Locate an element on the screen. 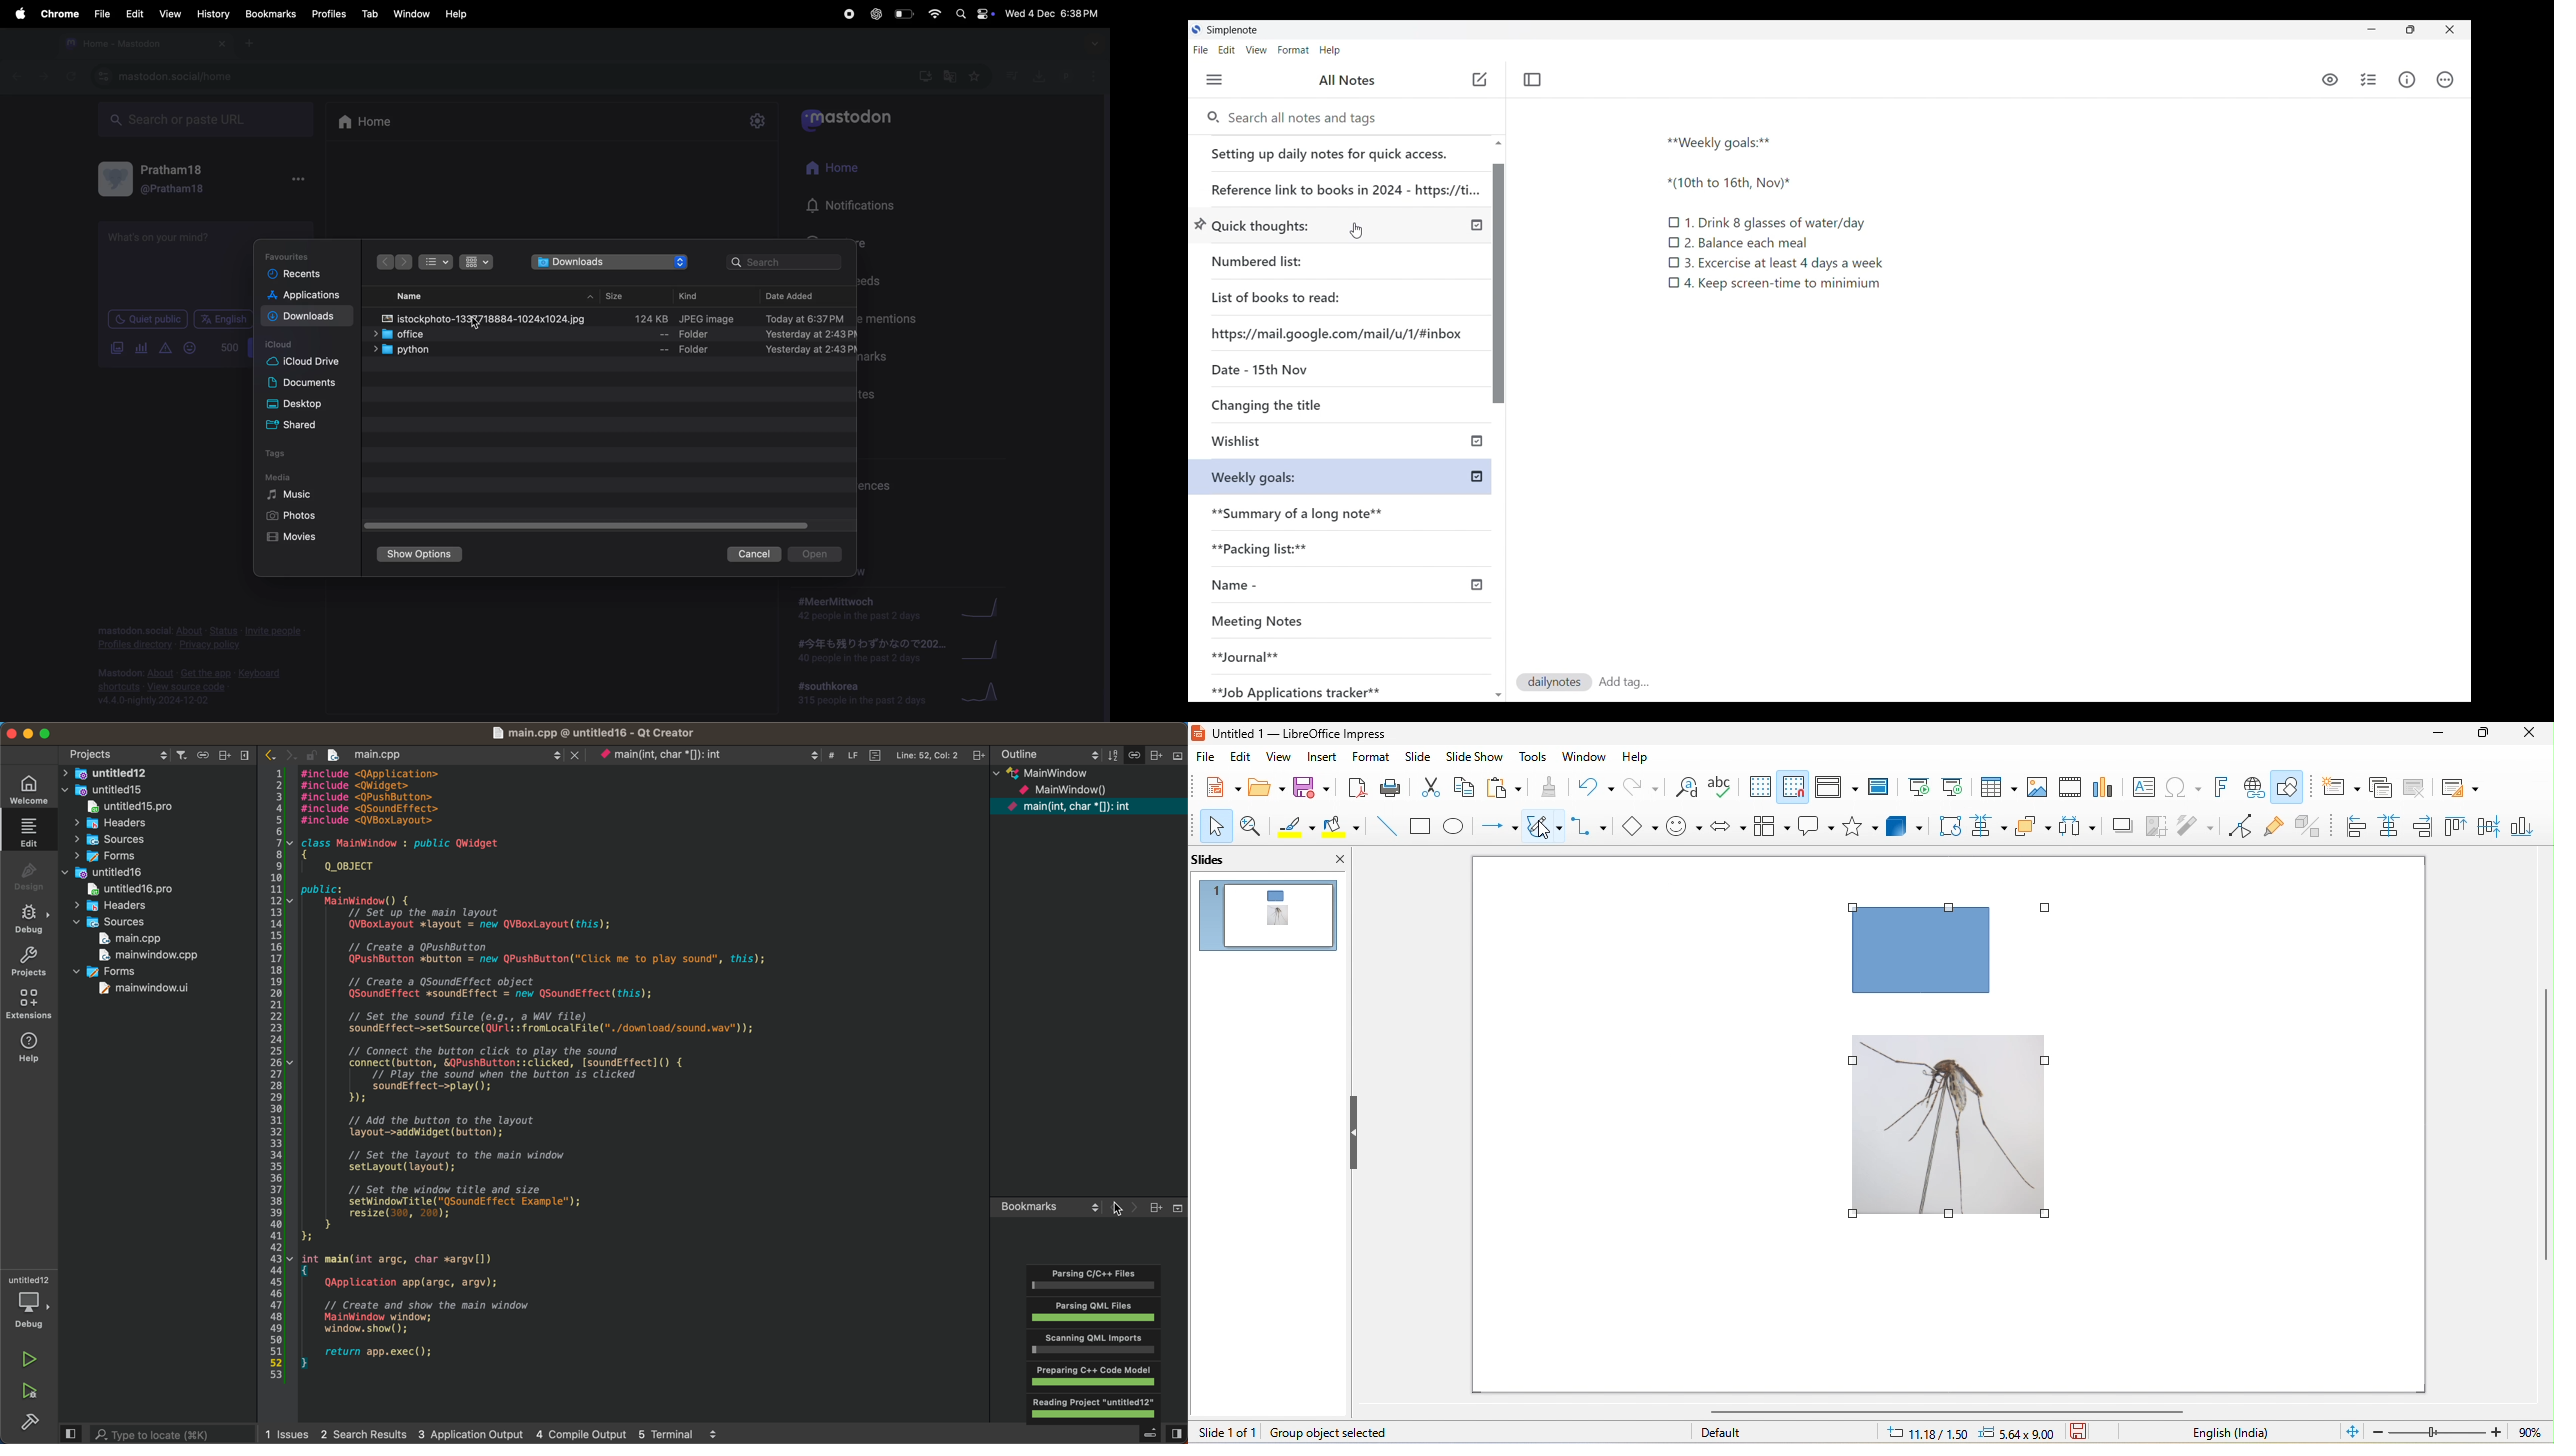 This screenshot has width=2576, height=1456. file tab is located at coordinates (658, 757).